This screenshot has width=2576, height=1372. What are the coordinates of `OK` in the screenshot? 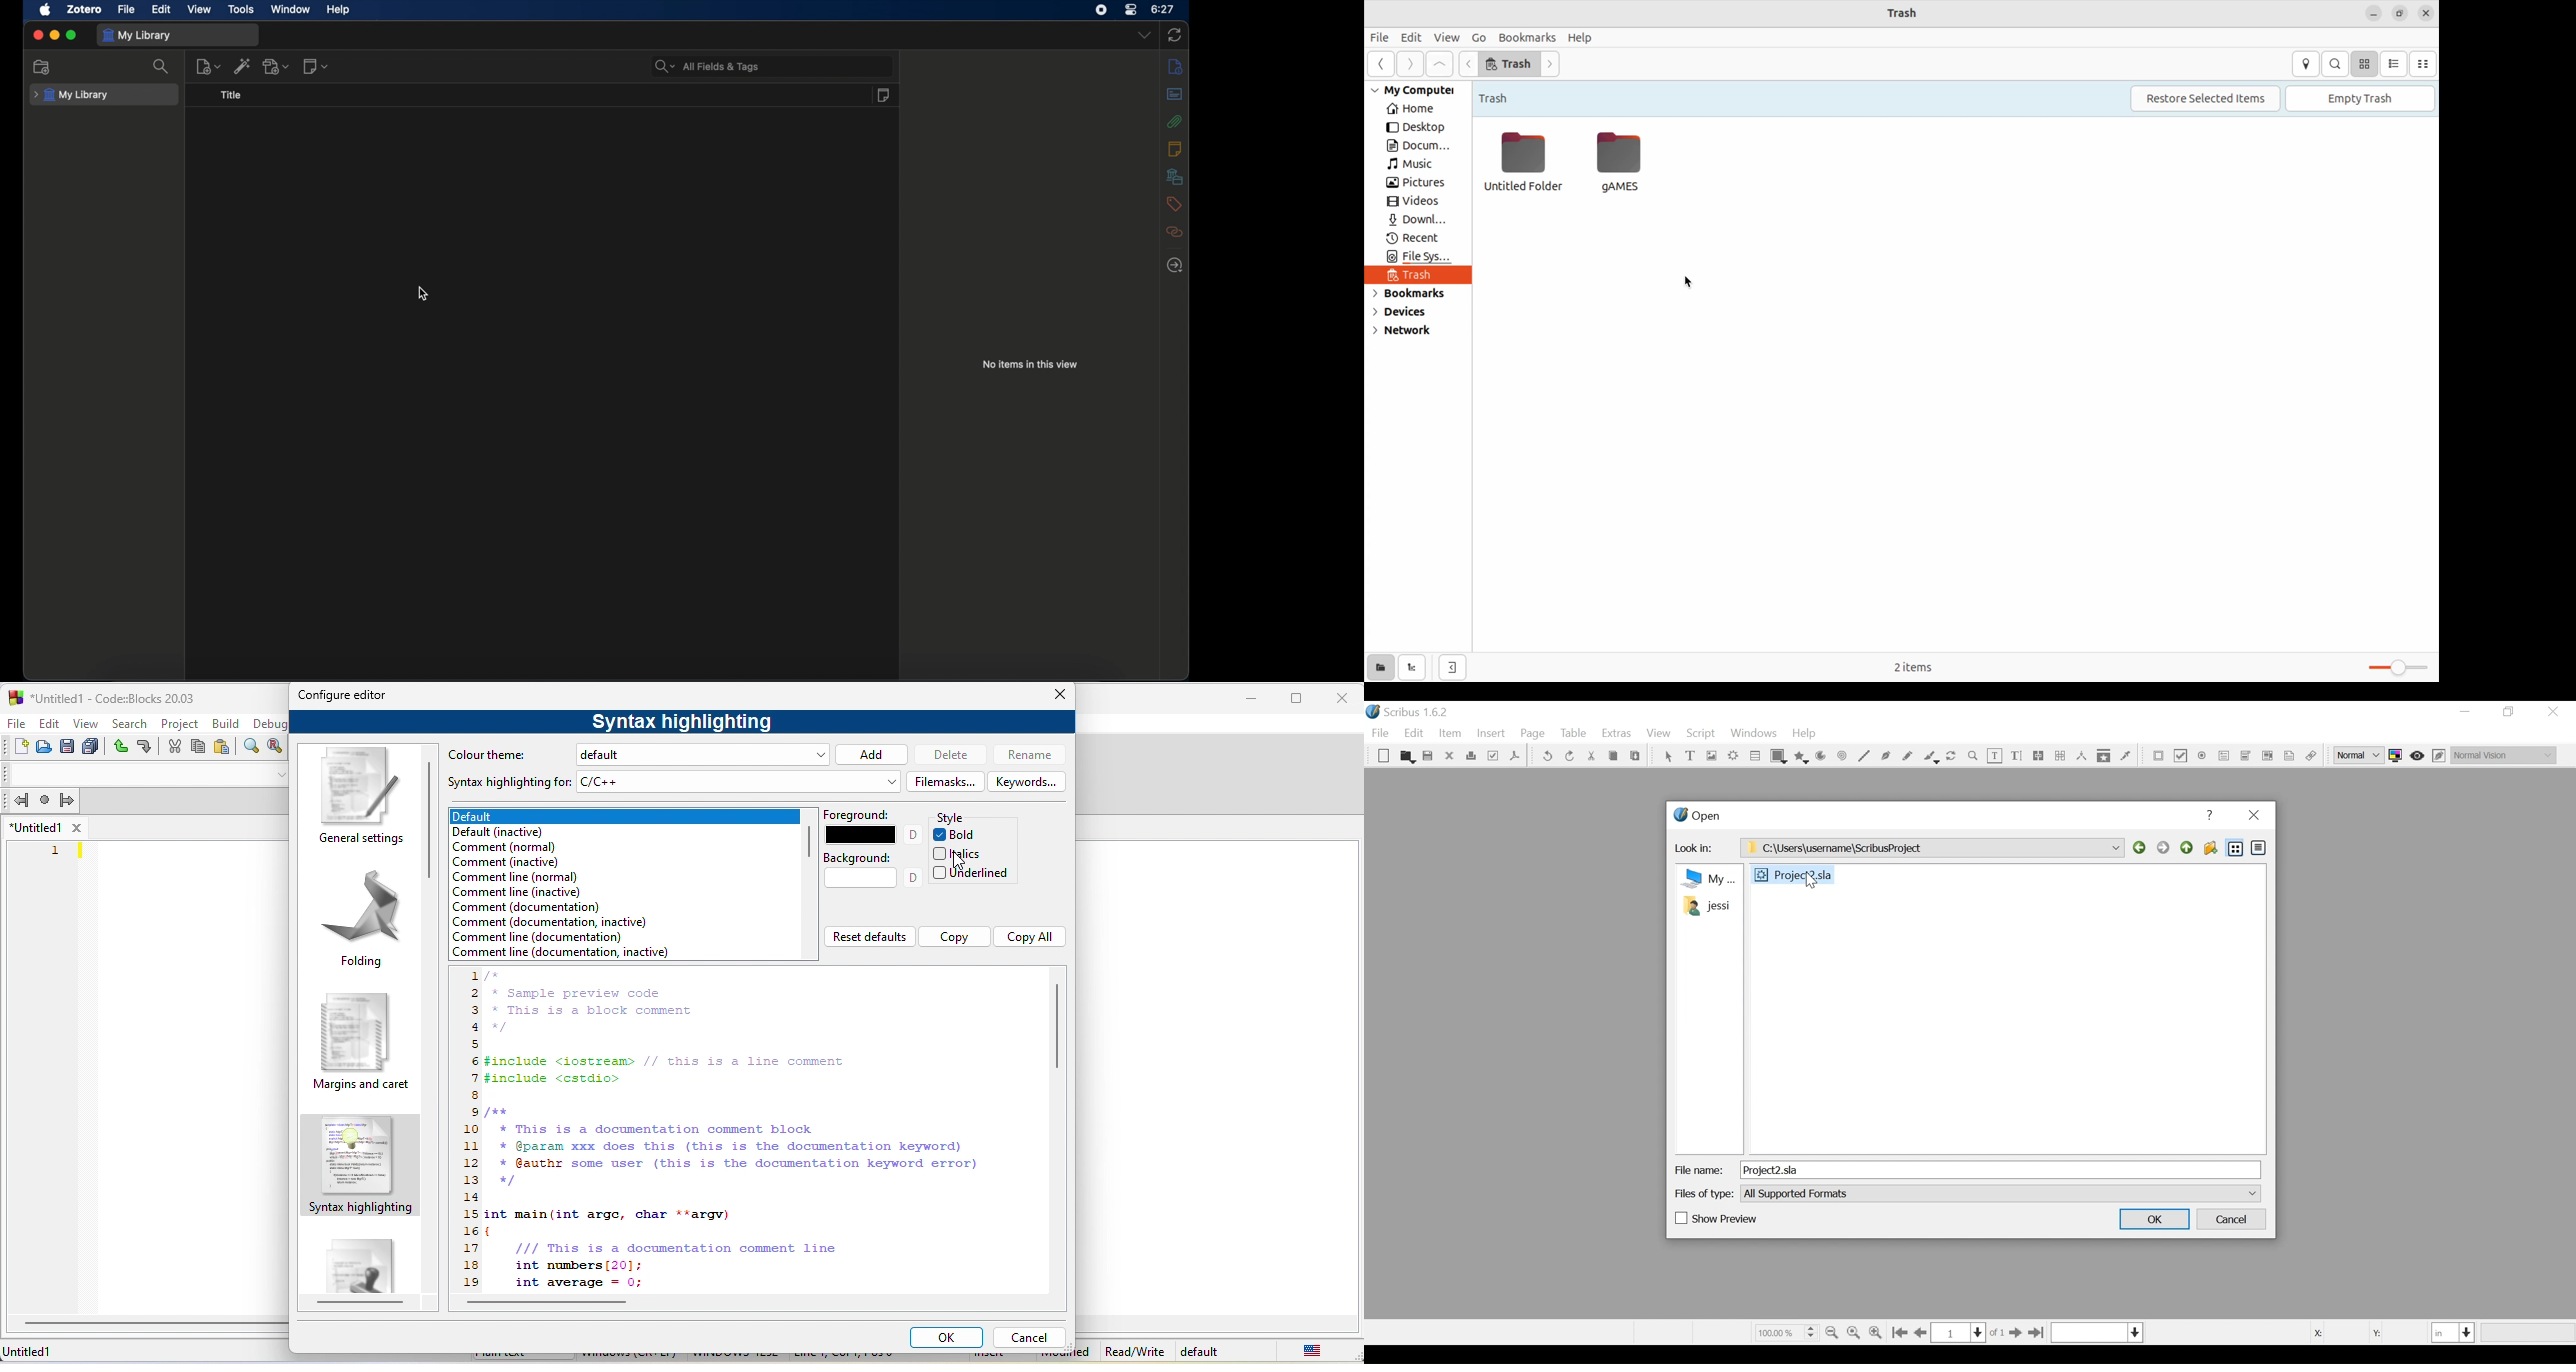 It's located at (2155, 1220).